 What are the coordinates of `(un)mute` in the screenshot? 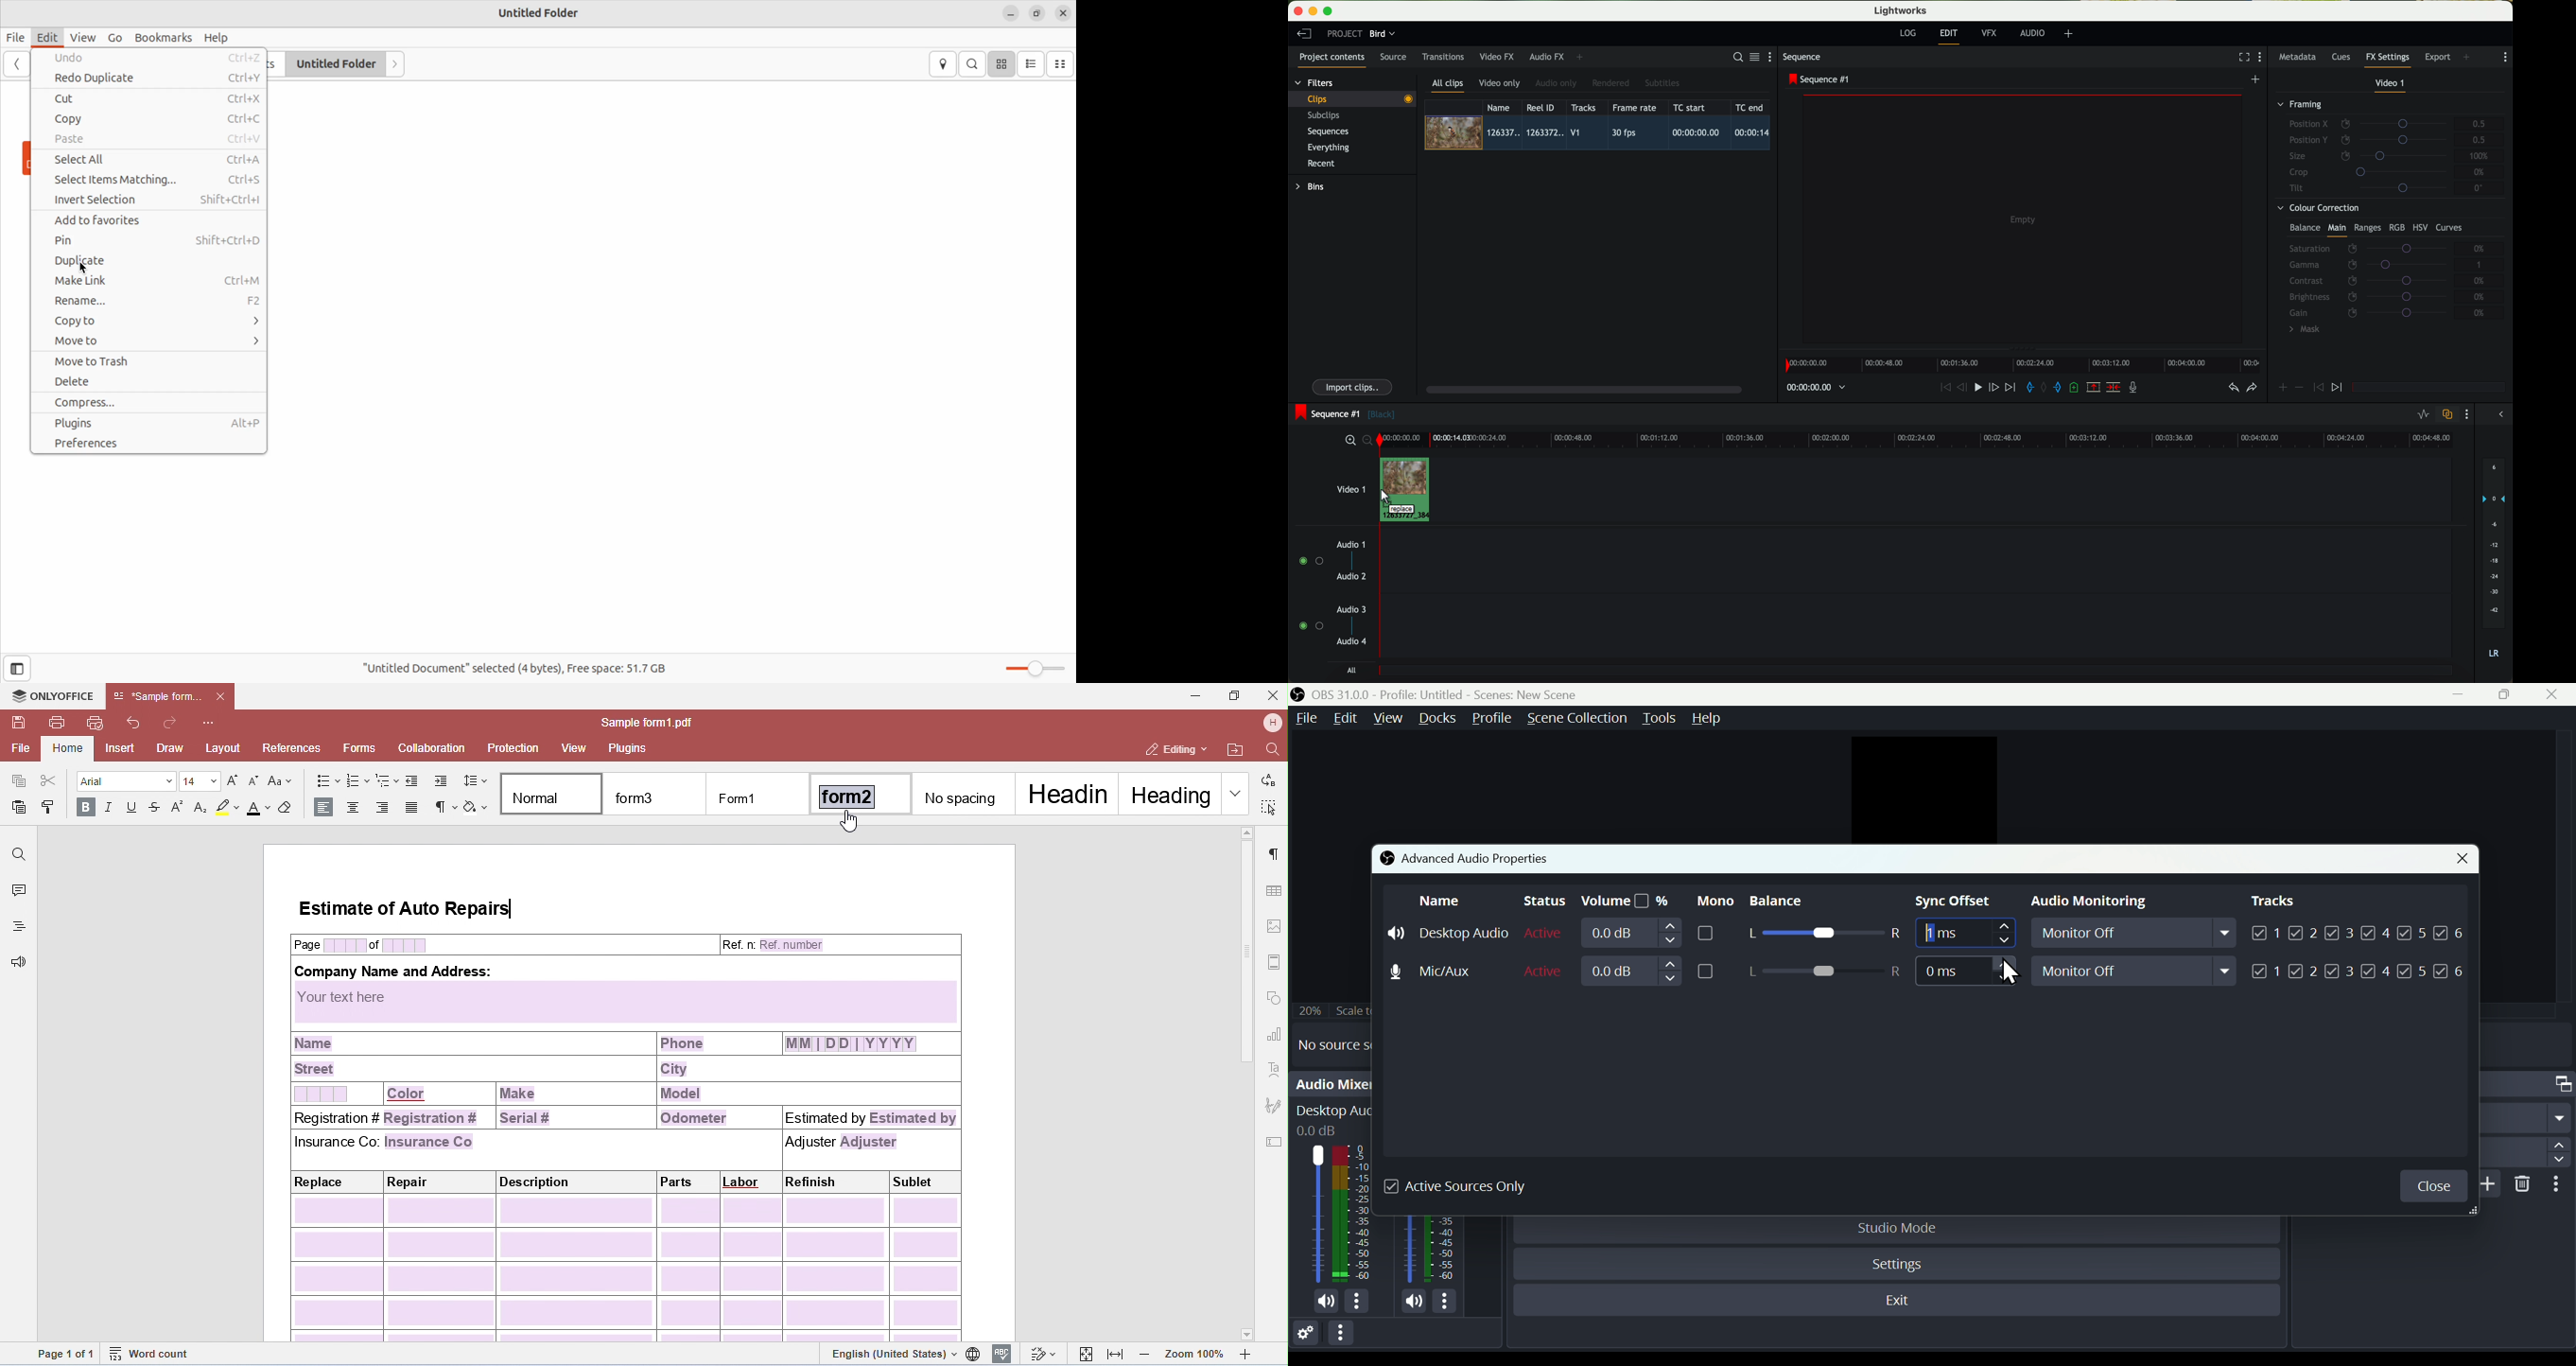 It's located at (1328, 1304).